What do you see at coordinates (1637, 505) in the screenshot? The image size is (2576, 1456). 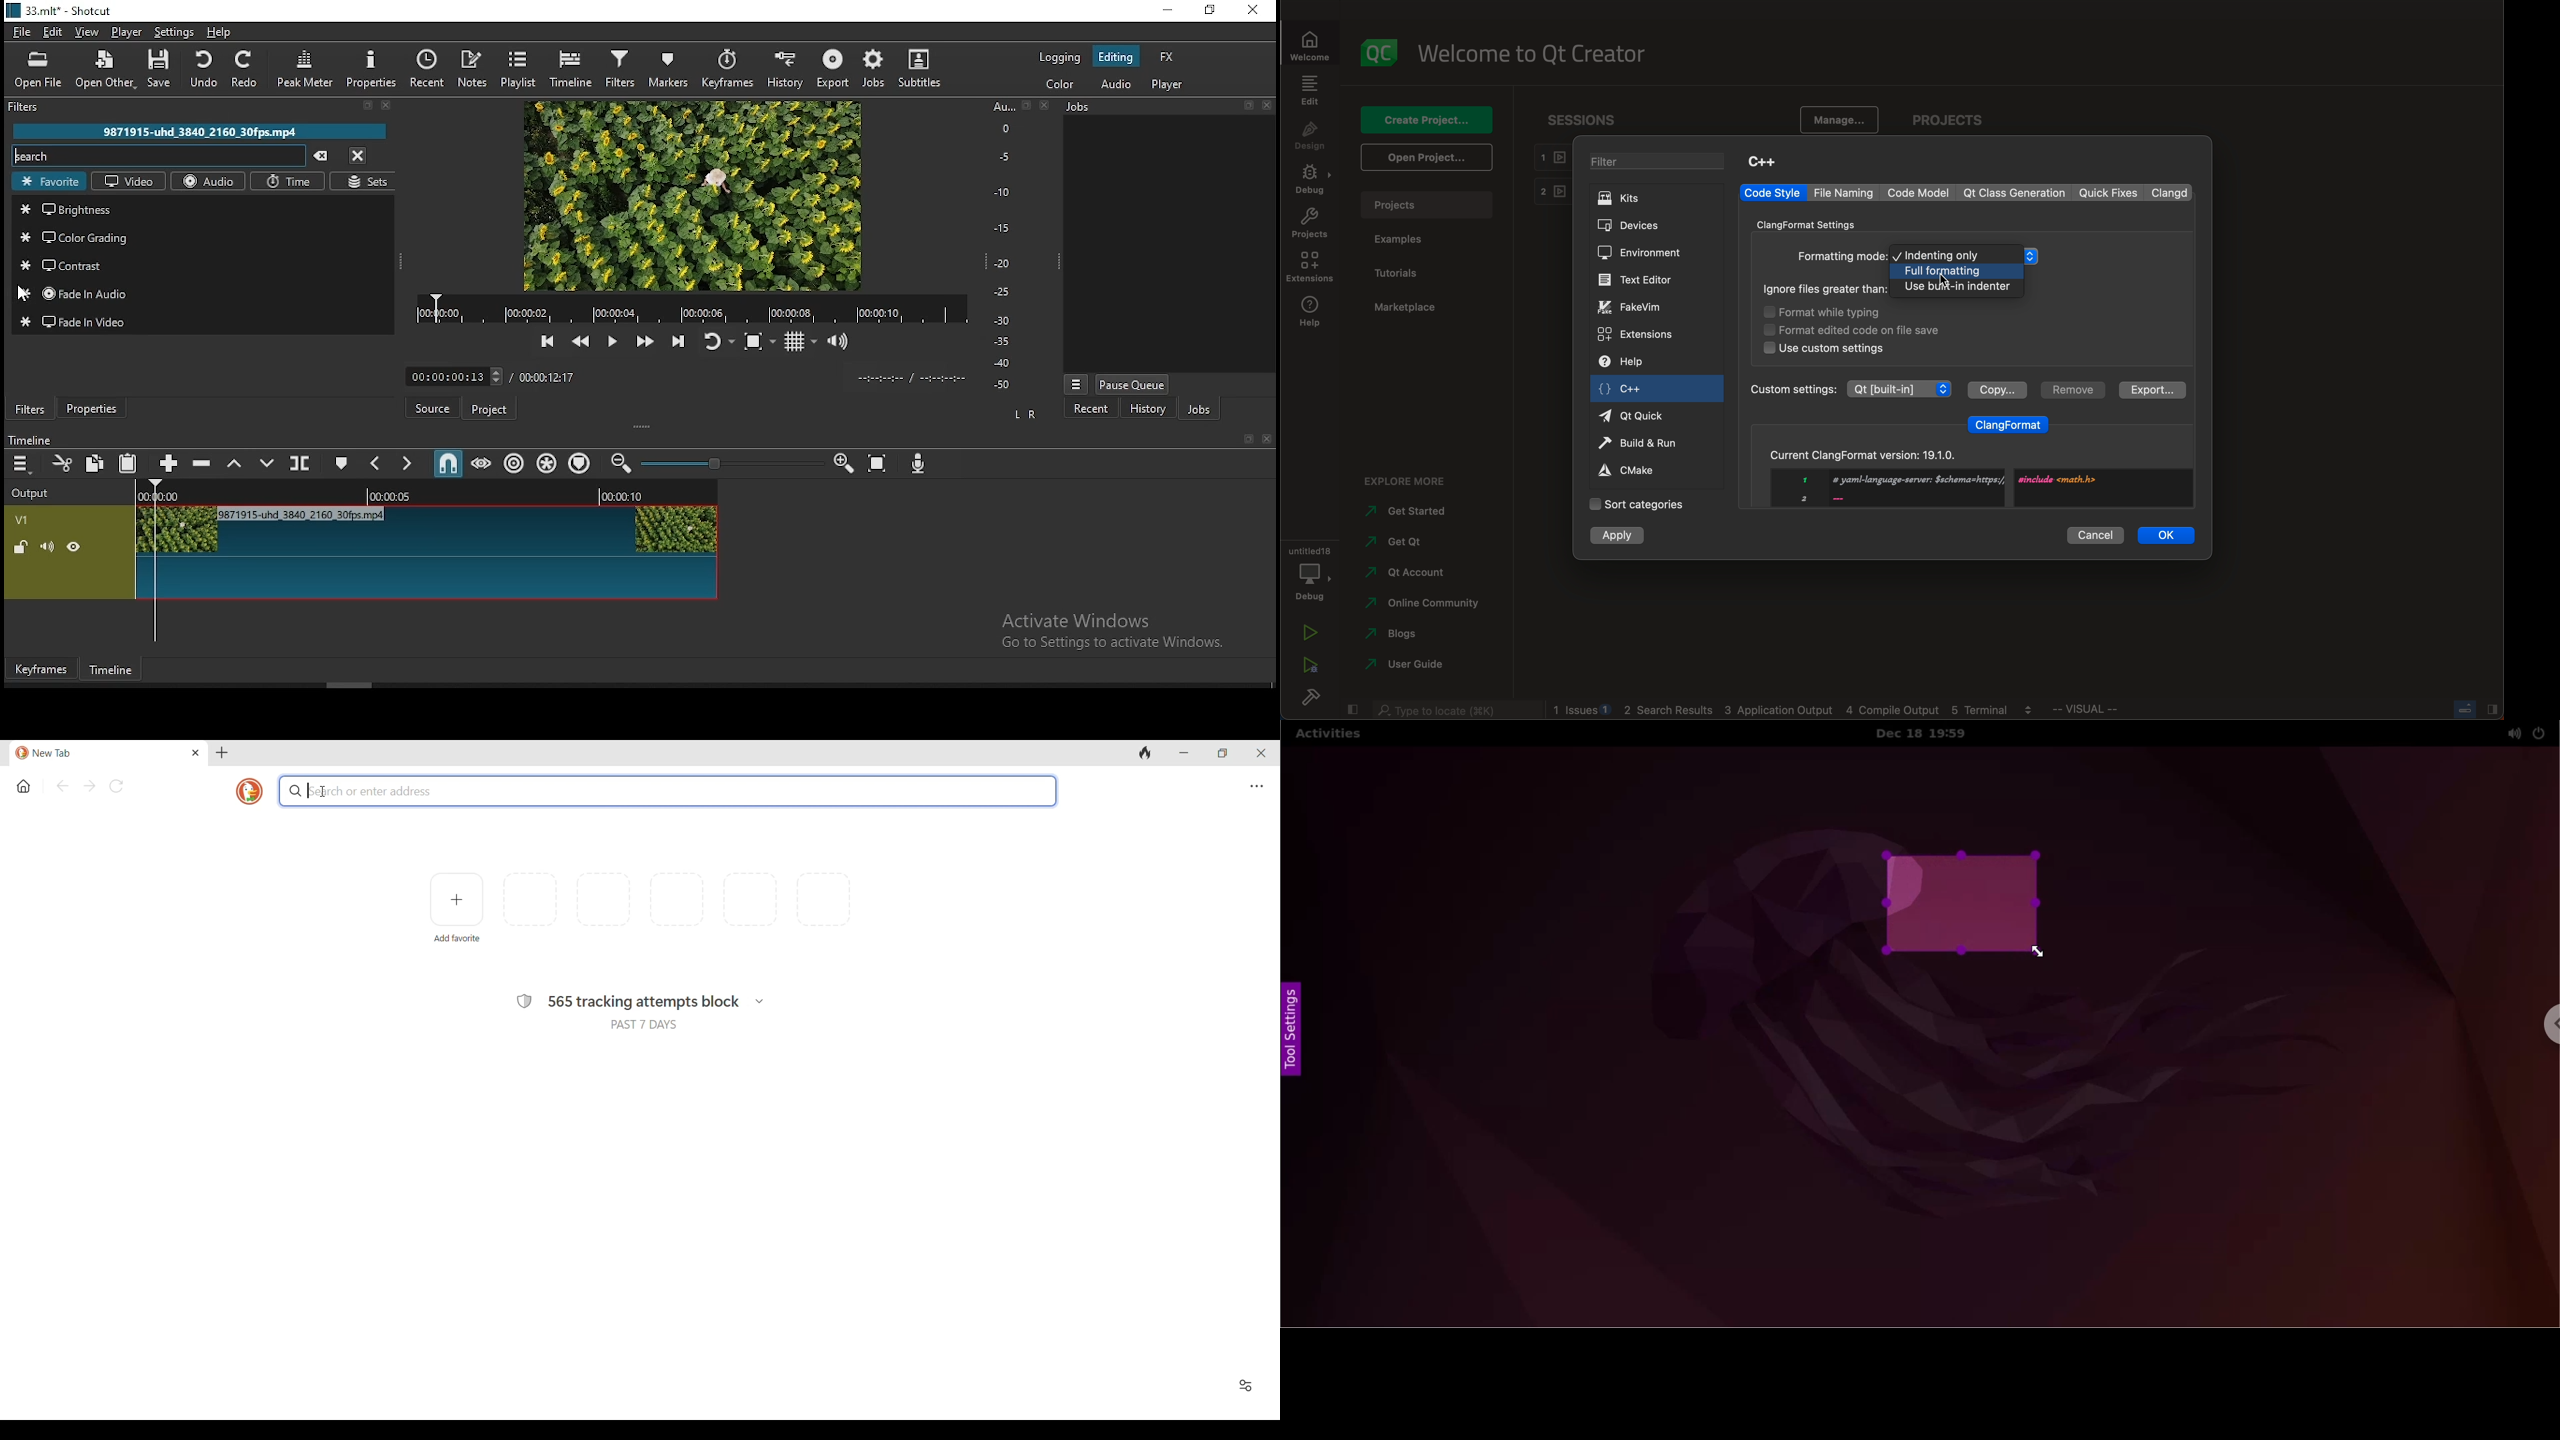 I see `categories` at bounding box center [1637, 505].